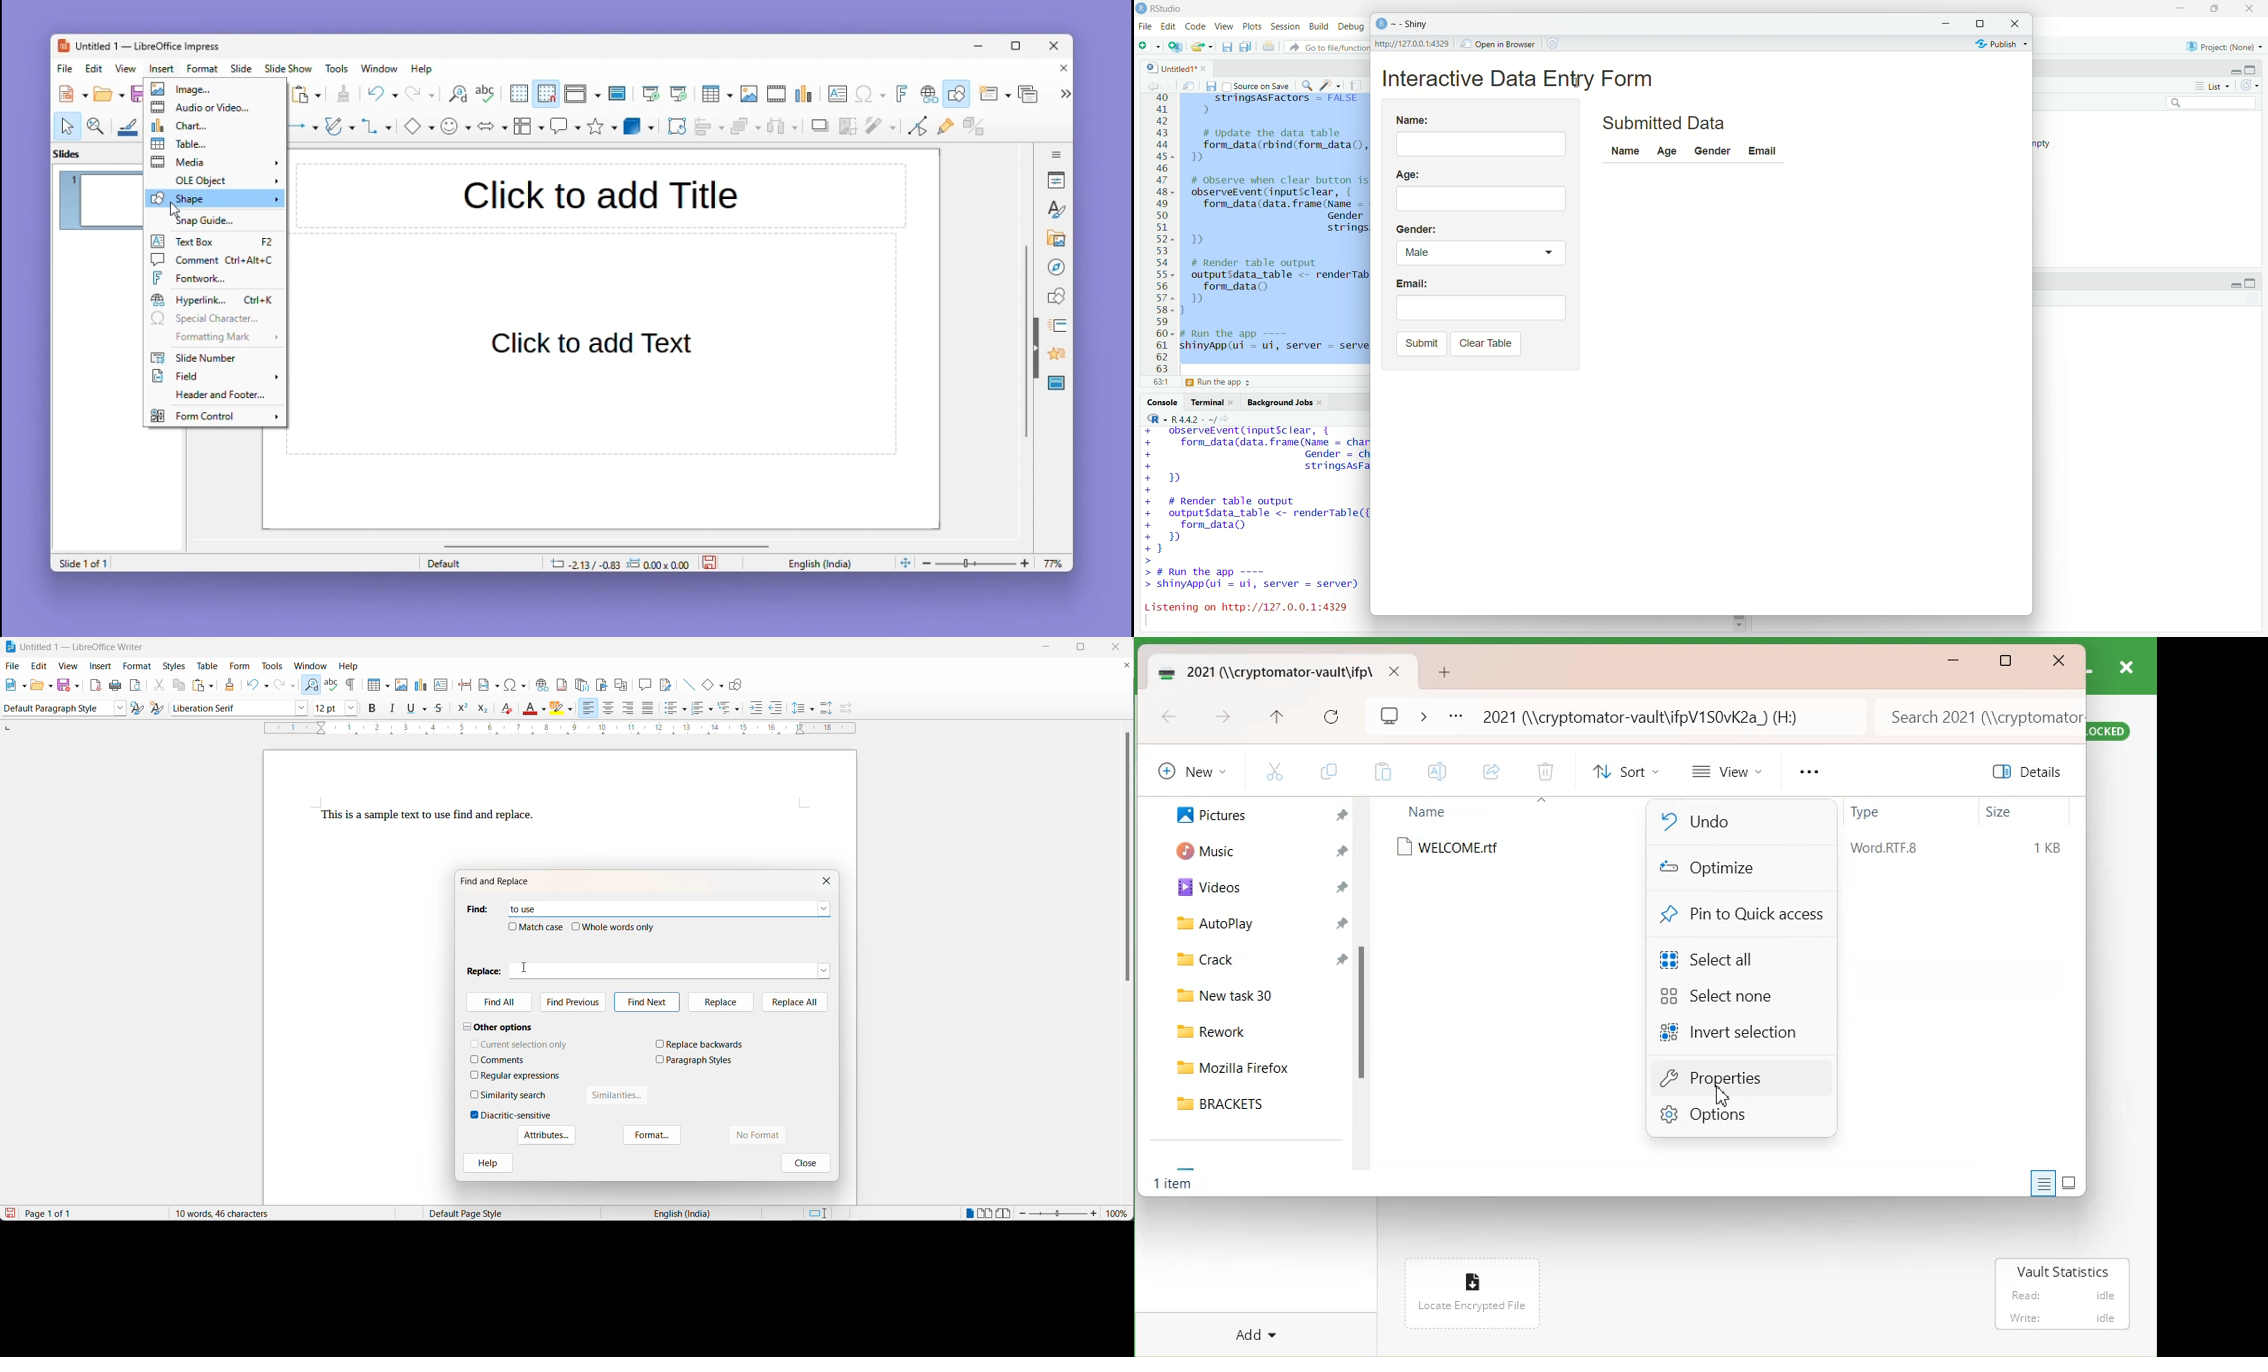 This screenshot has height=1372, width=2268. Describe the element at coordinates (66, 69) in the screenshot. I see `File` at that location.